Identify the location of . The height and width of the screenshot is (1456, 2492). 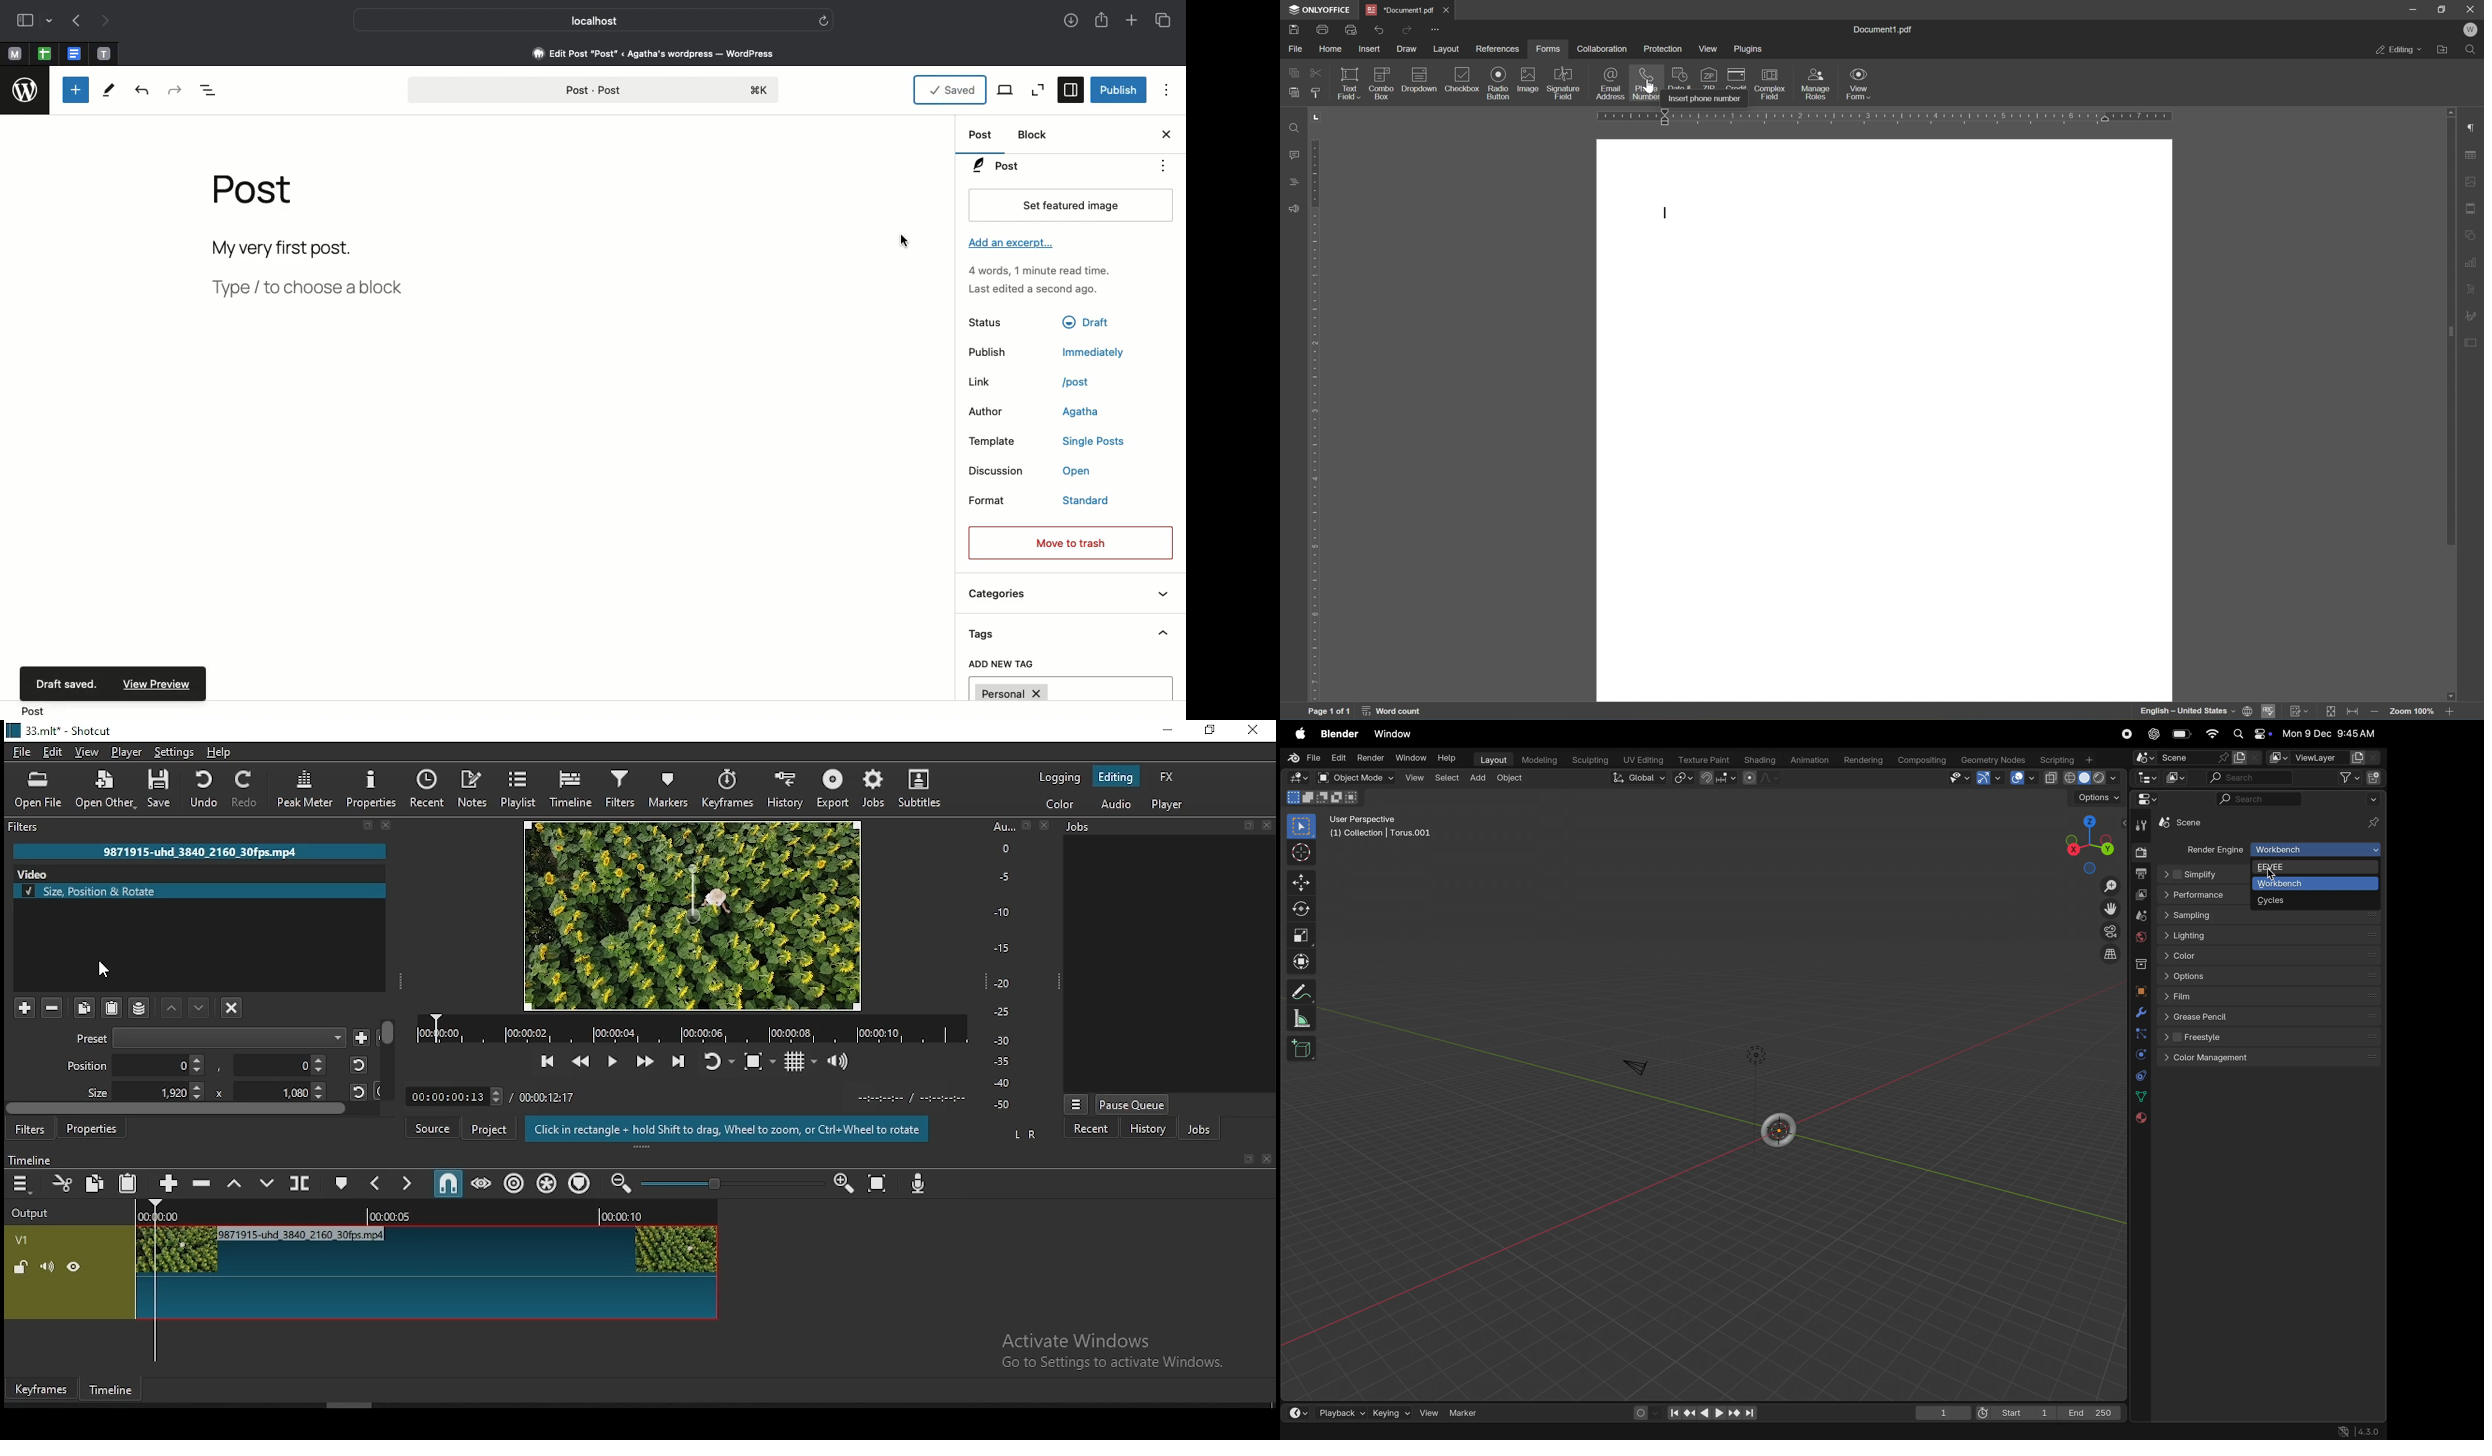
(1078, 826).